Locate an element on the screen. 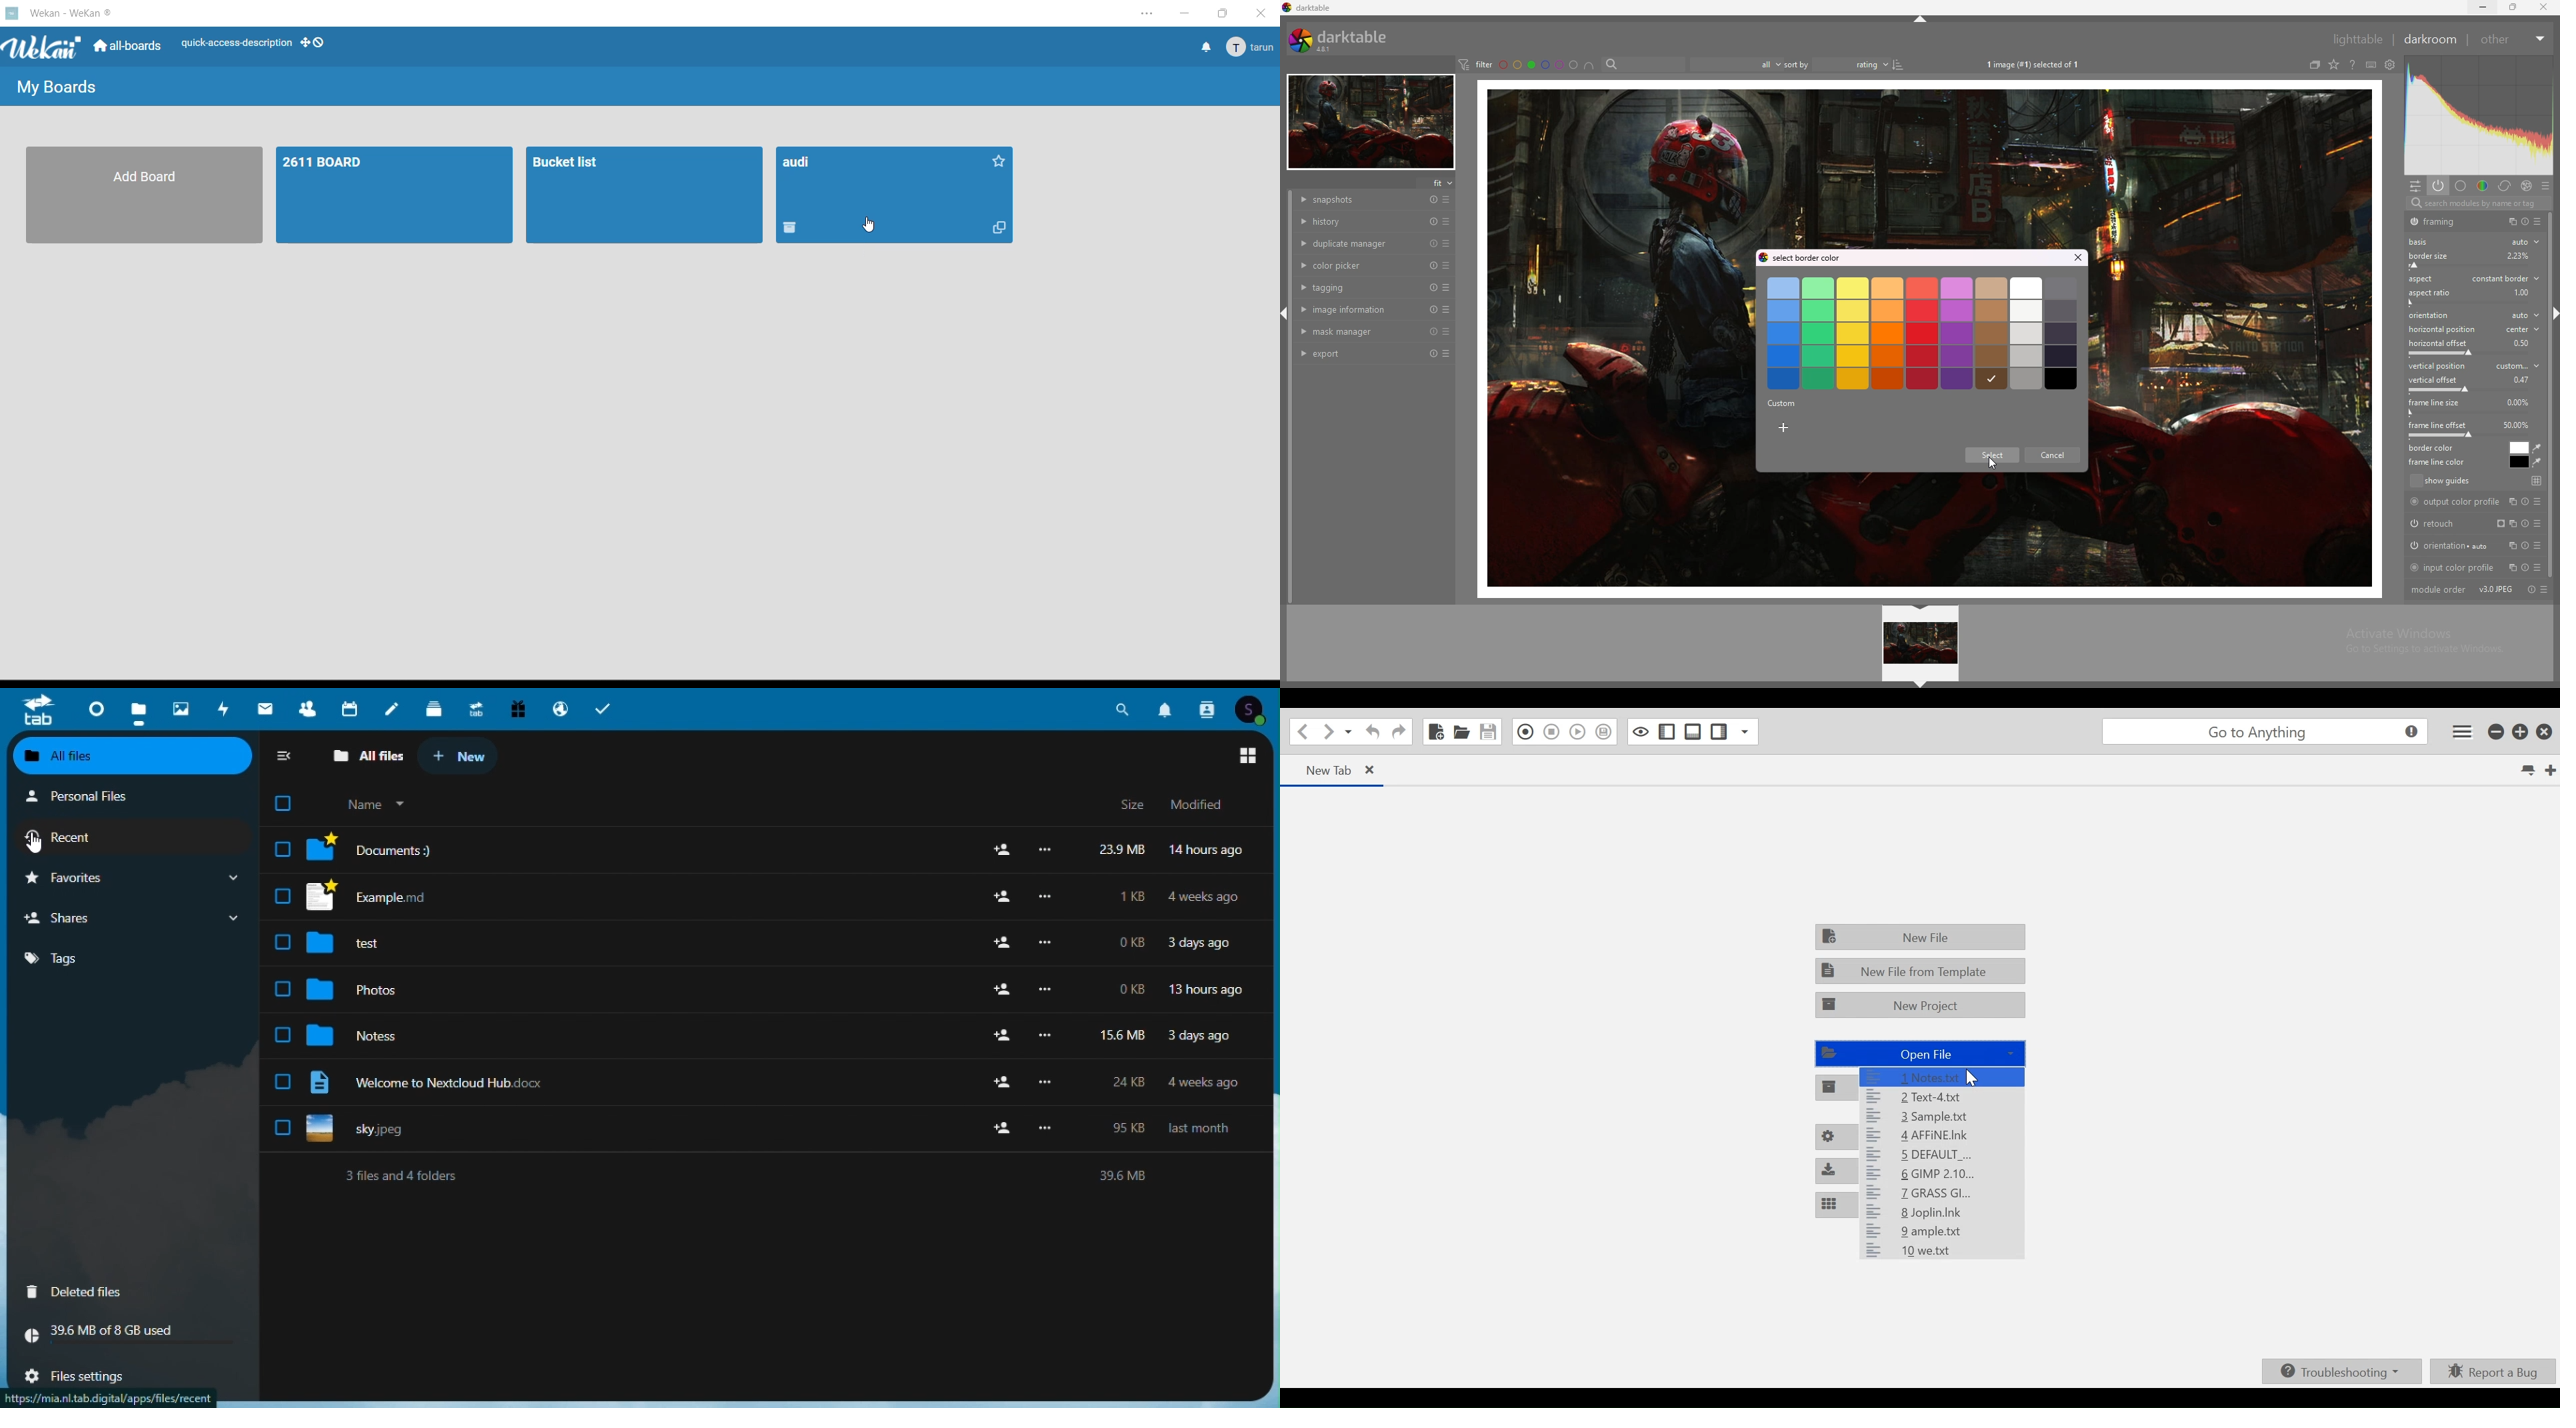 The height and width of the screenshot is (1428, 2576). checkbox is located at coordinates (292, 804).